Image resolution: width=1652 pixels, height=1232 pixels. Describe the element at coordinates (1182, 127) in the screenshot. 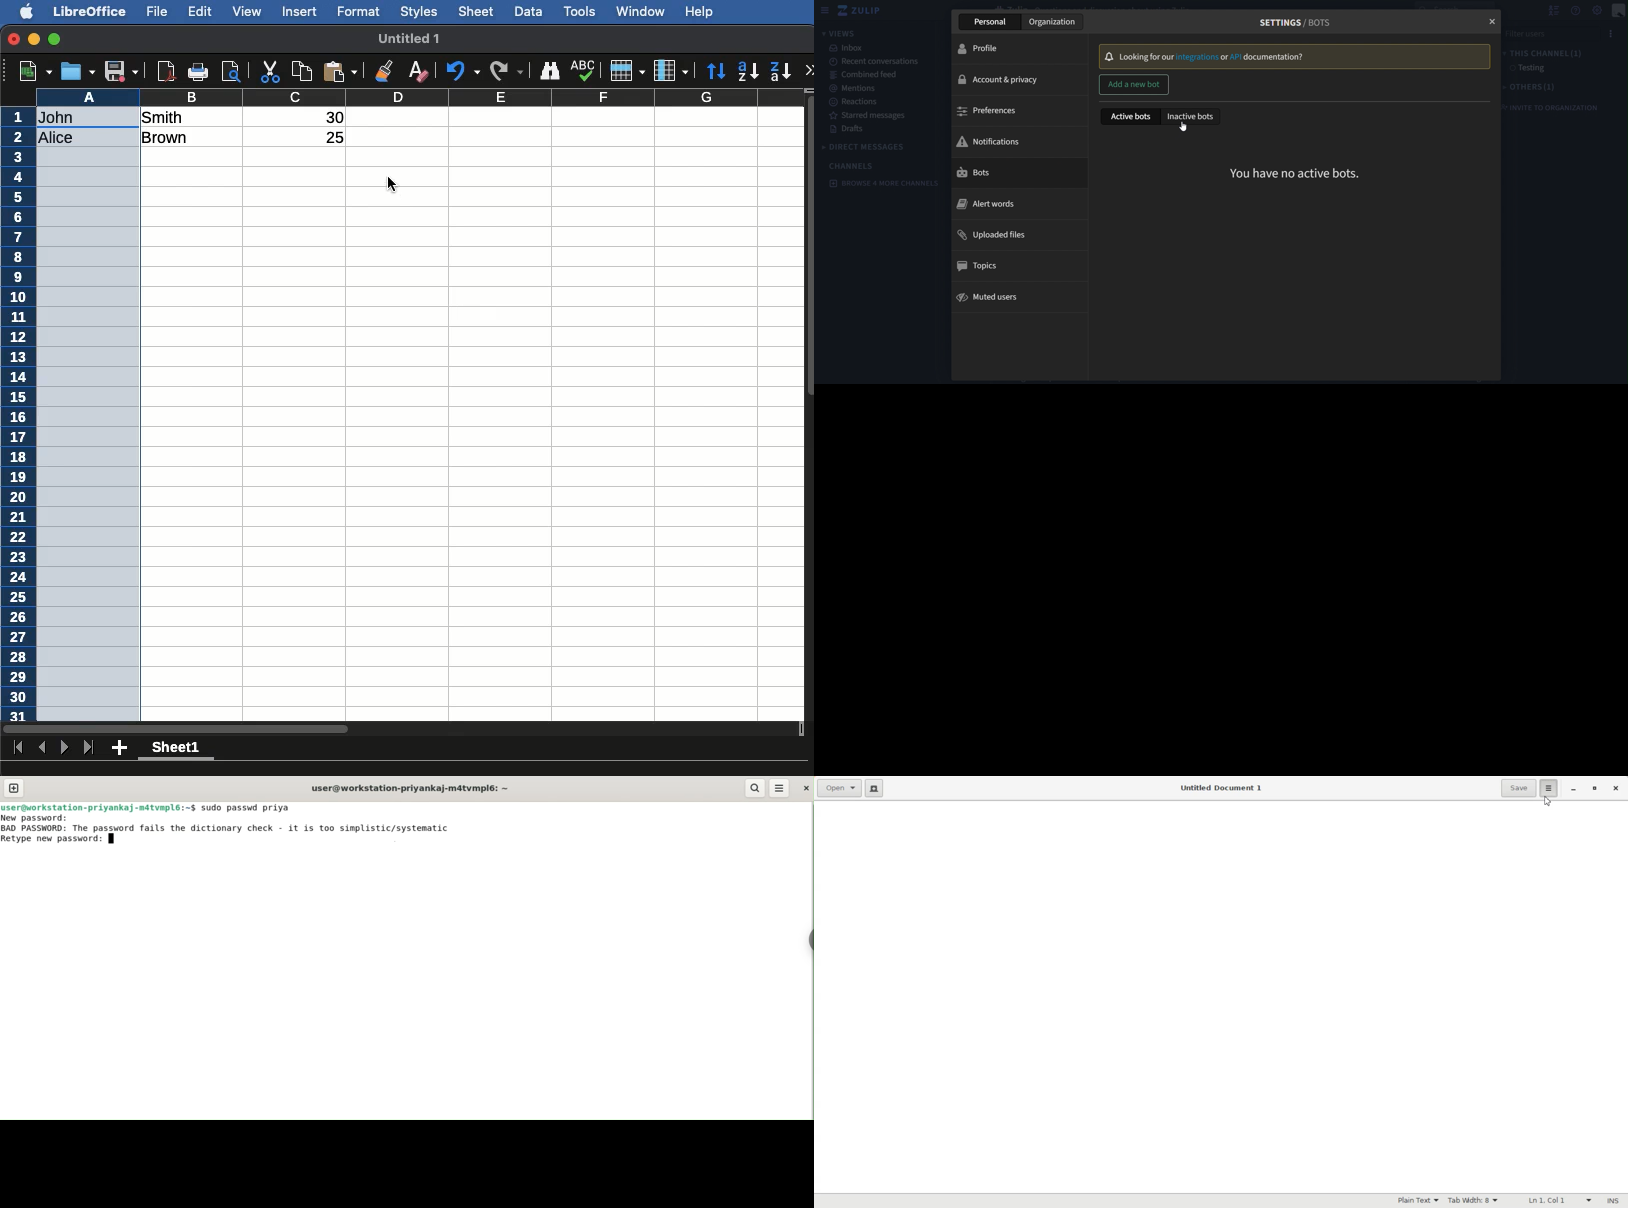

I see `Cursor` at that location.